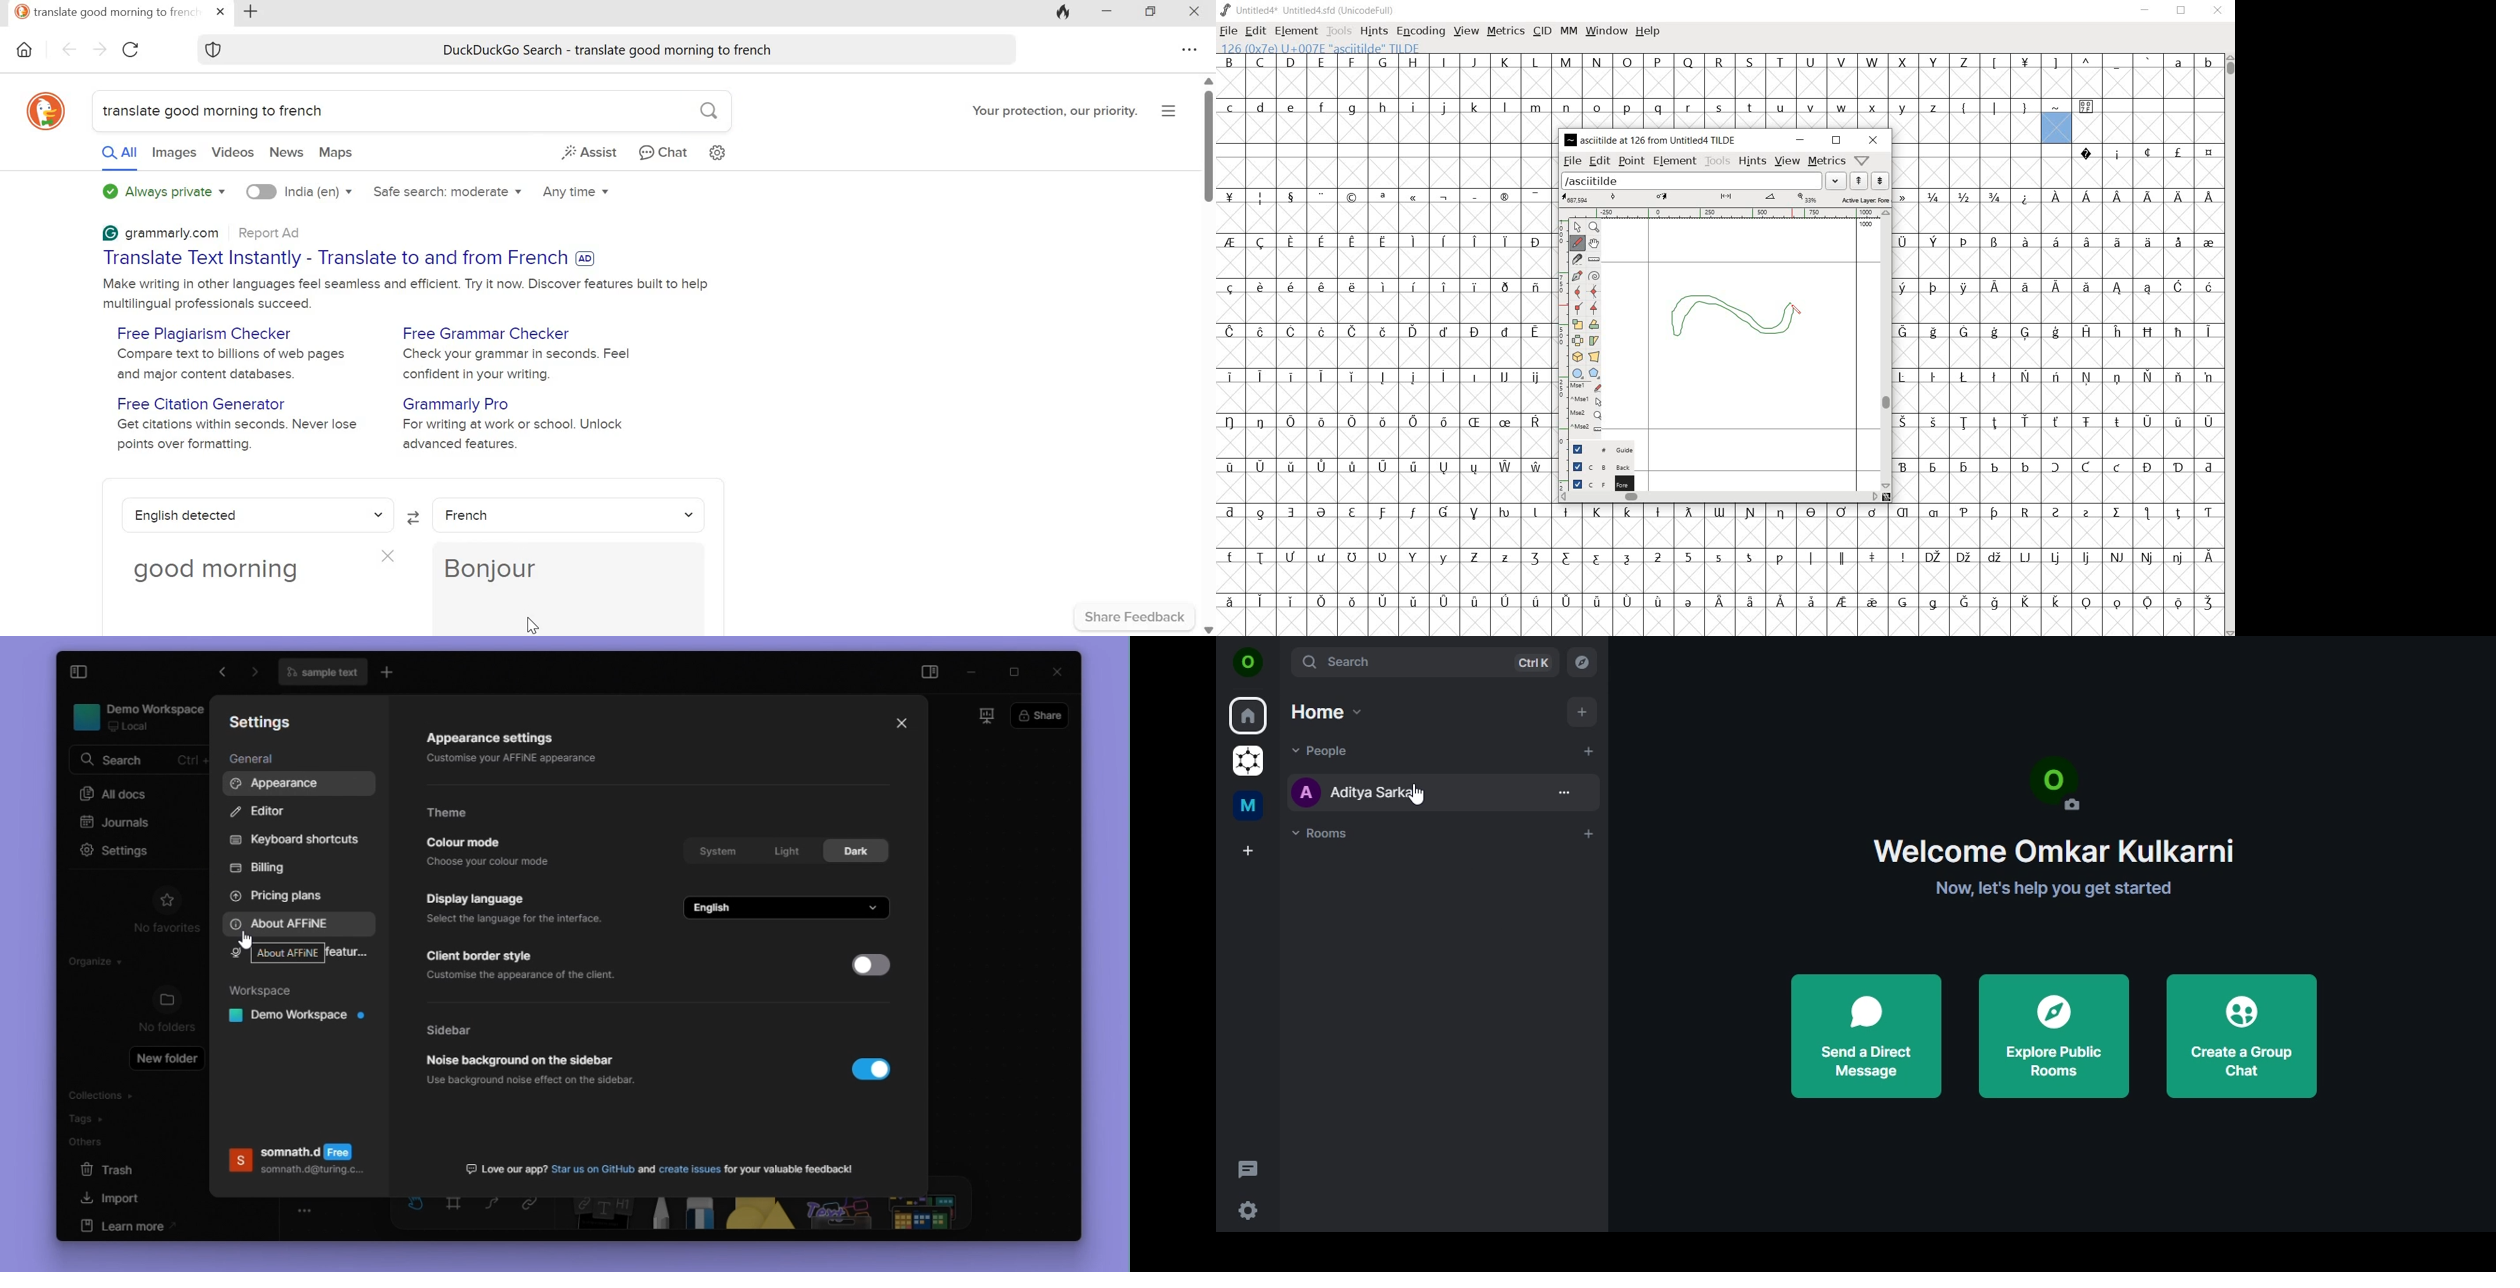 The height and width of the screenshot is (1288, 2520). I want to click on Pricing plans, so click(282, 895).